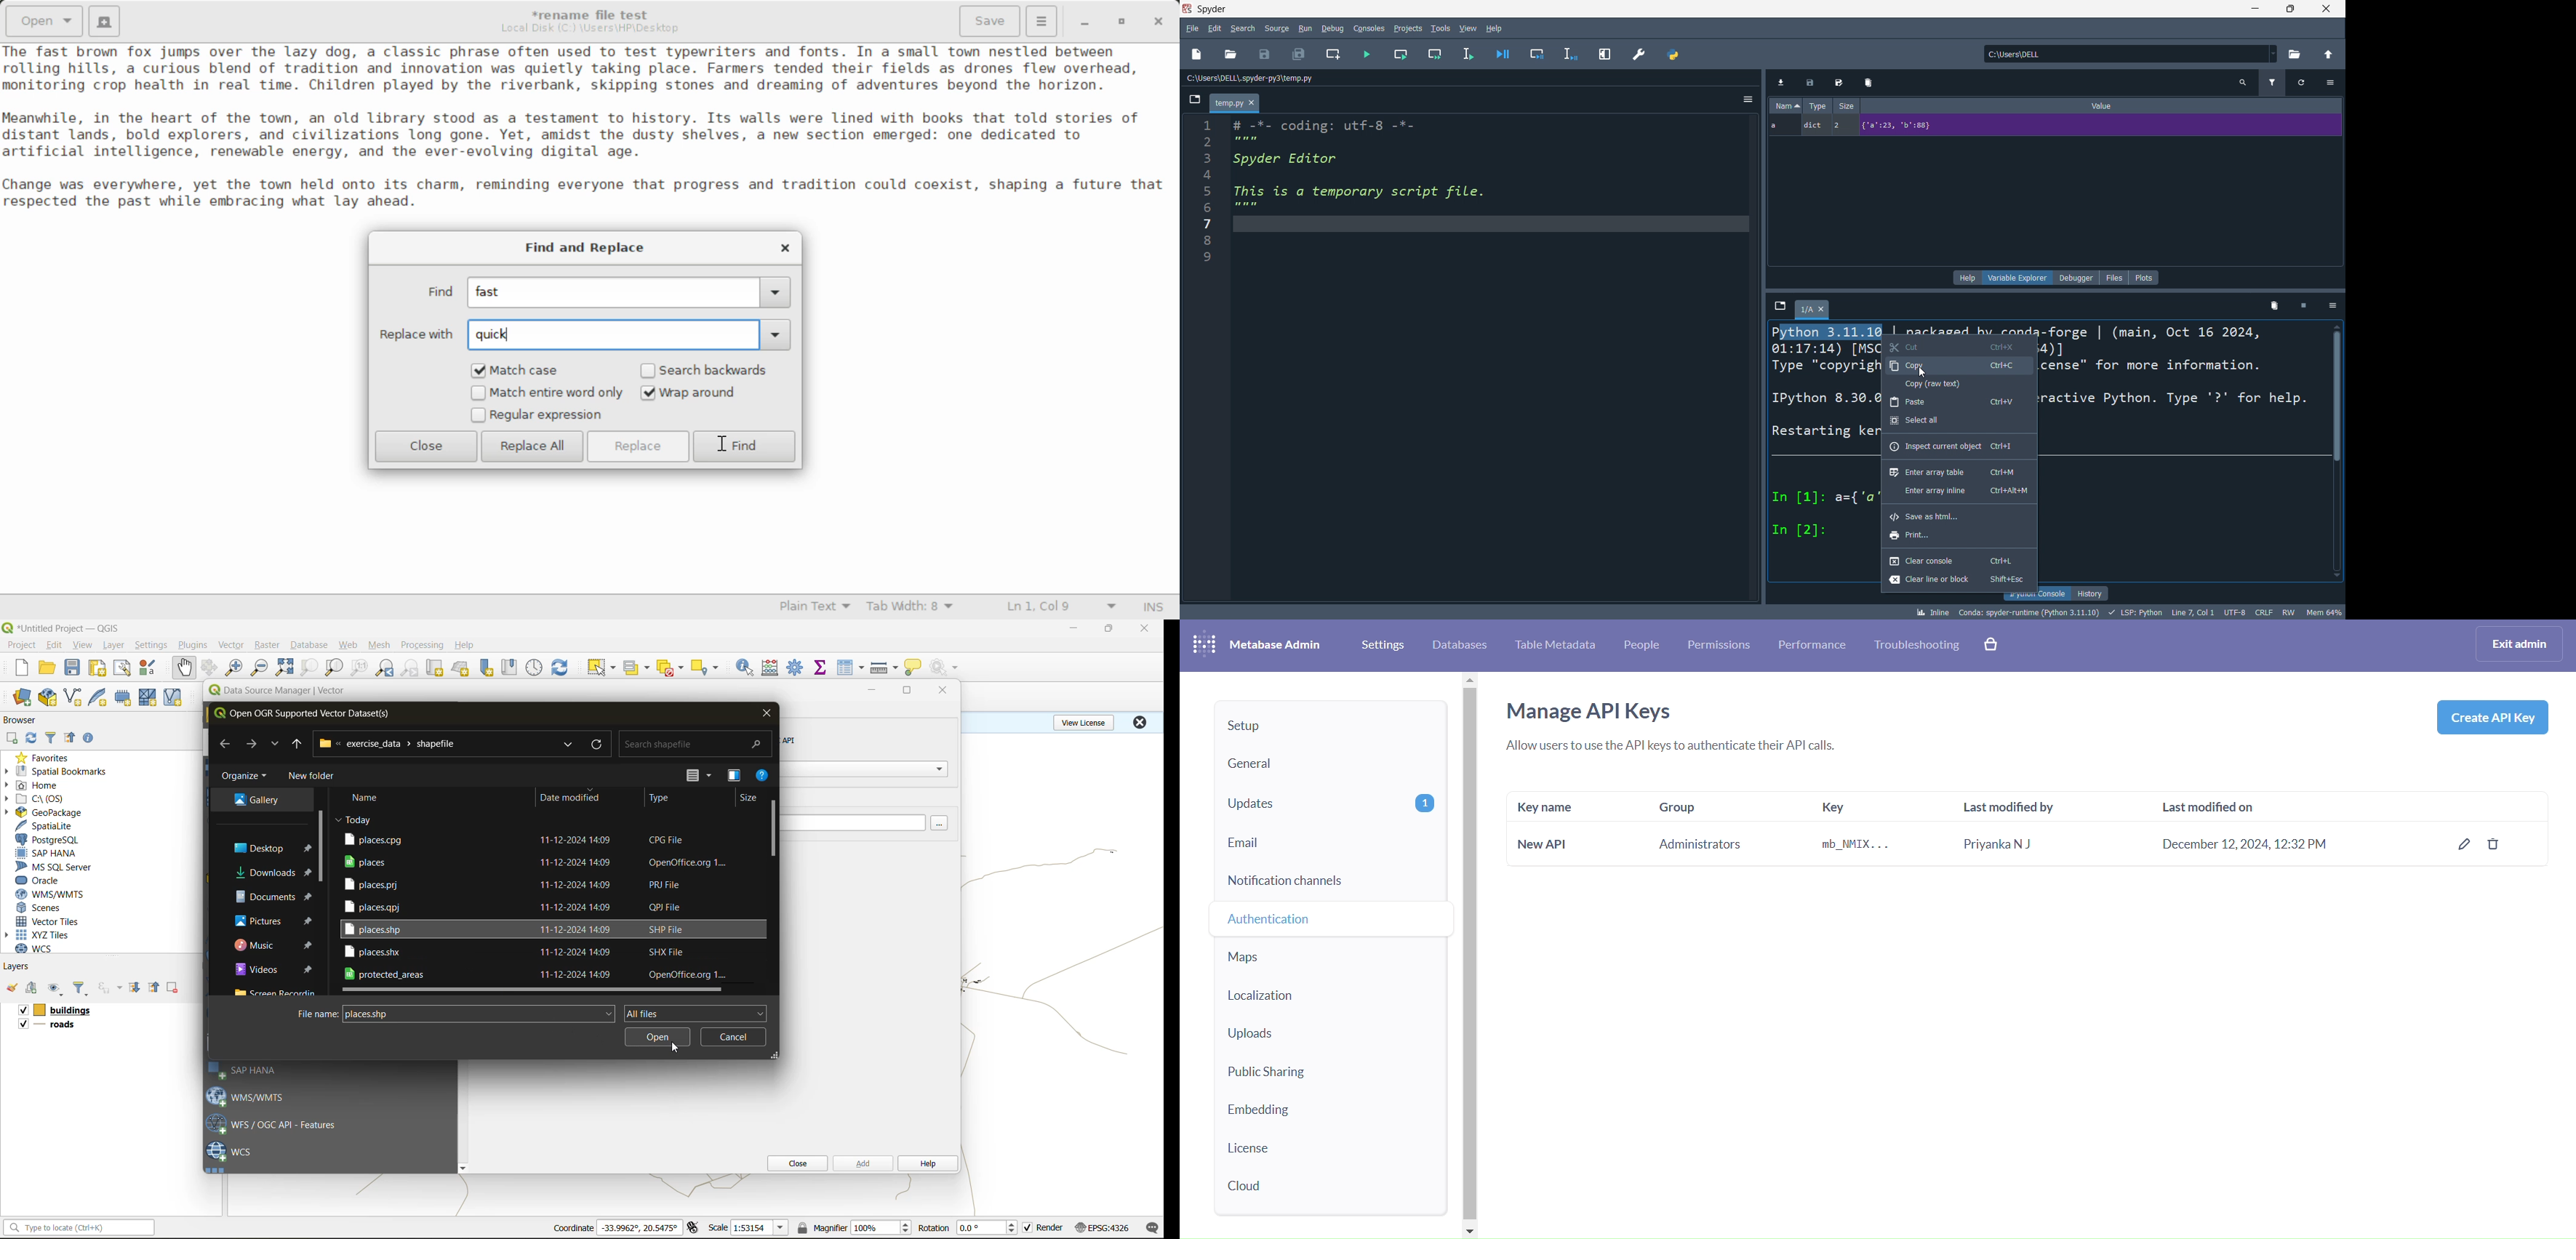 This screenshot has height=1260, width=2576. Describe the element at coordinates (2146, 278) in the screenshot. I see `plots` at that location.